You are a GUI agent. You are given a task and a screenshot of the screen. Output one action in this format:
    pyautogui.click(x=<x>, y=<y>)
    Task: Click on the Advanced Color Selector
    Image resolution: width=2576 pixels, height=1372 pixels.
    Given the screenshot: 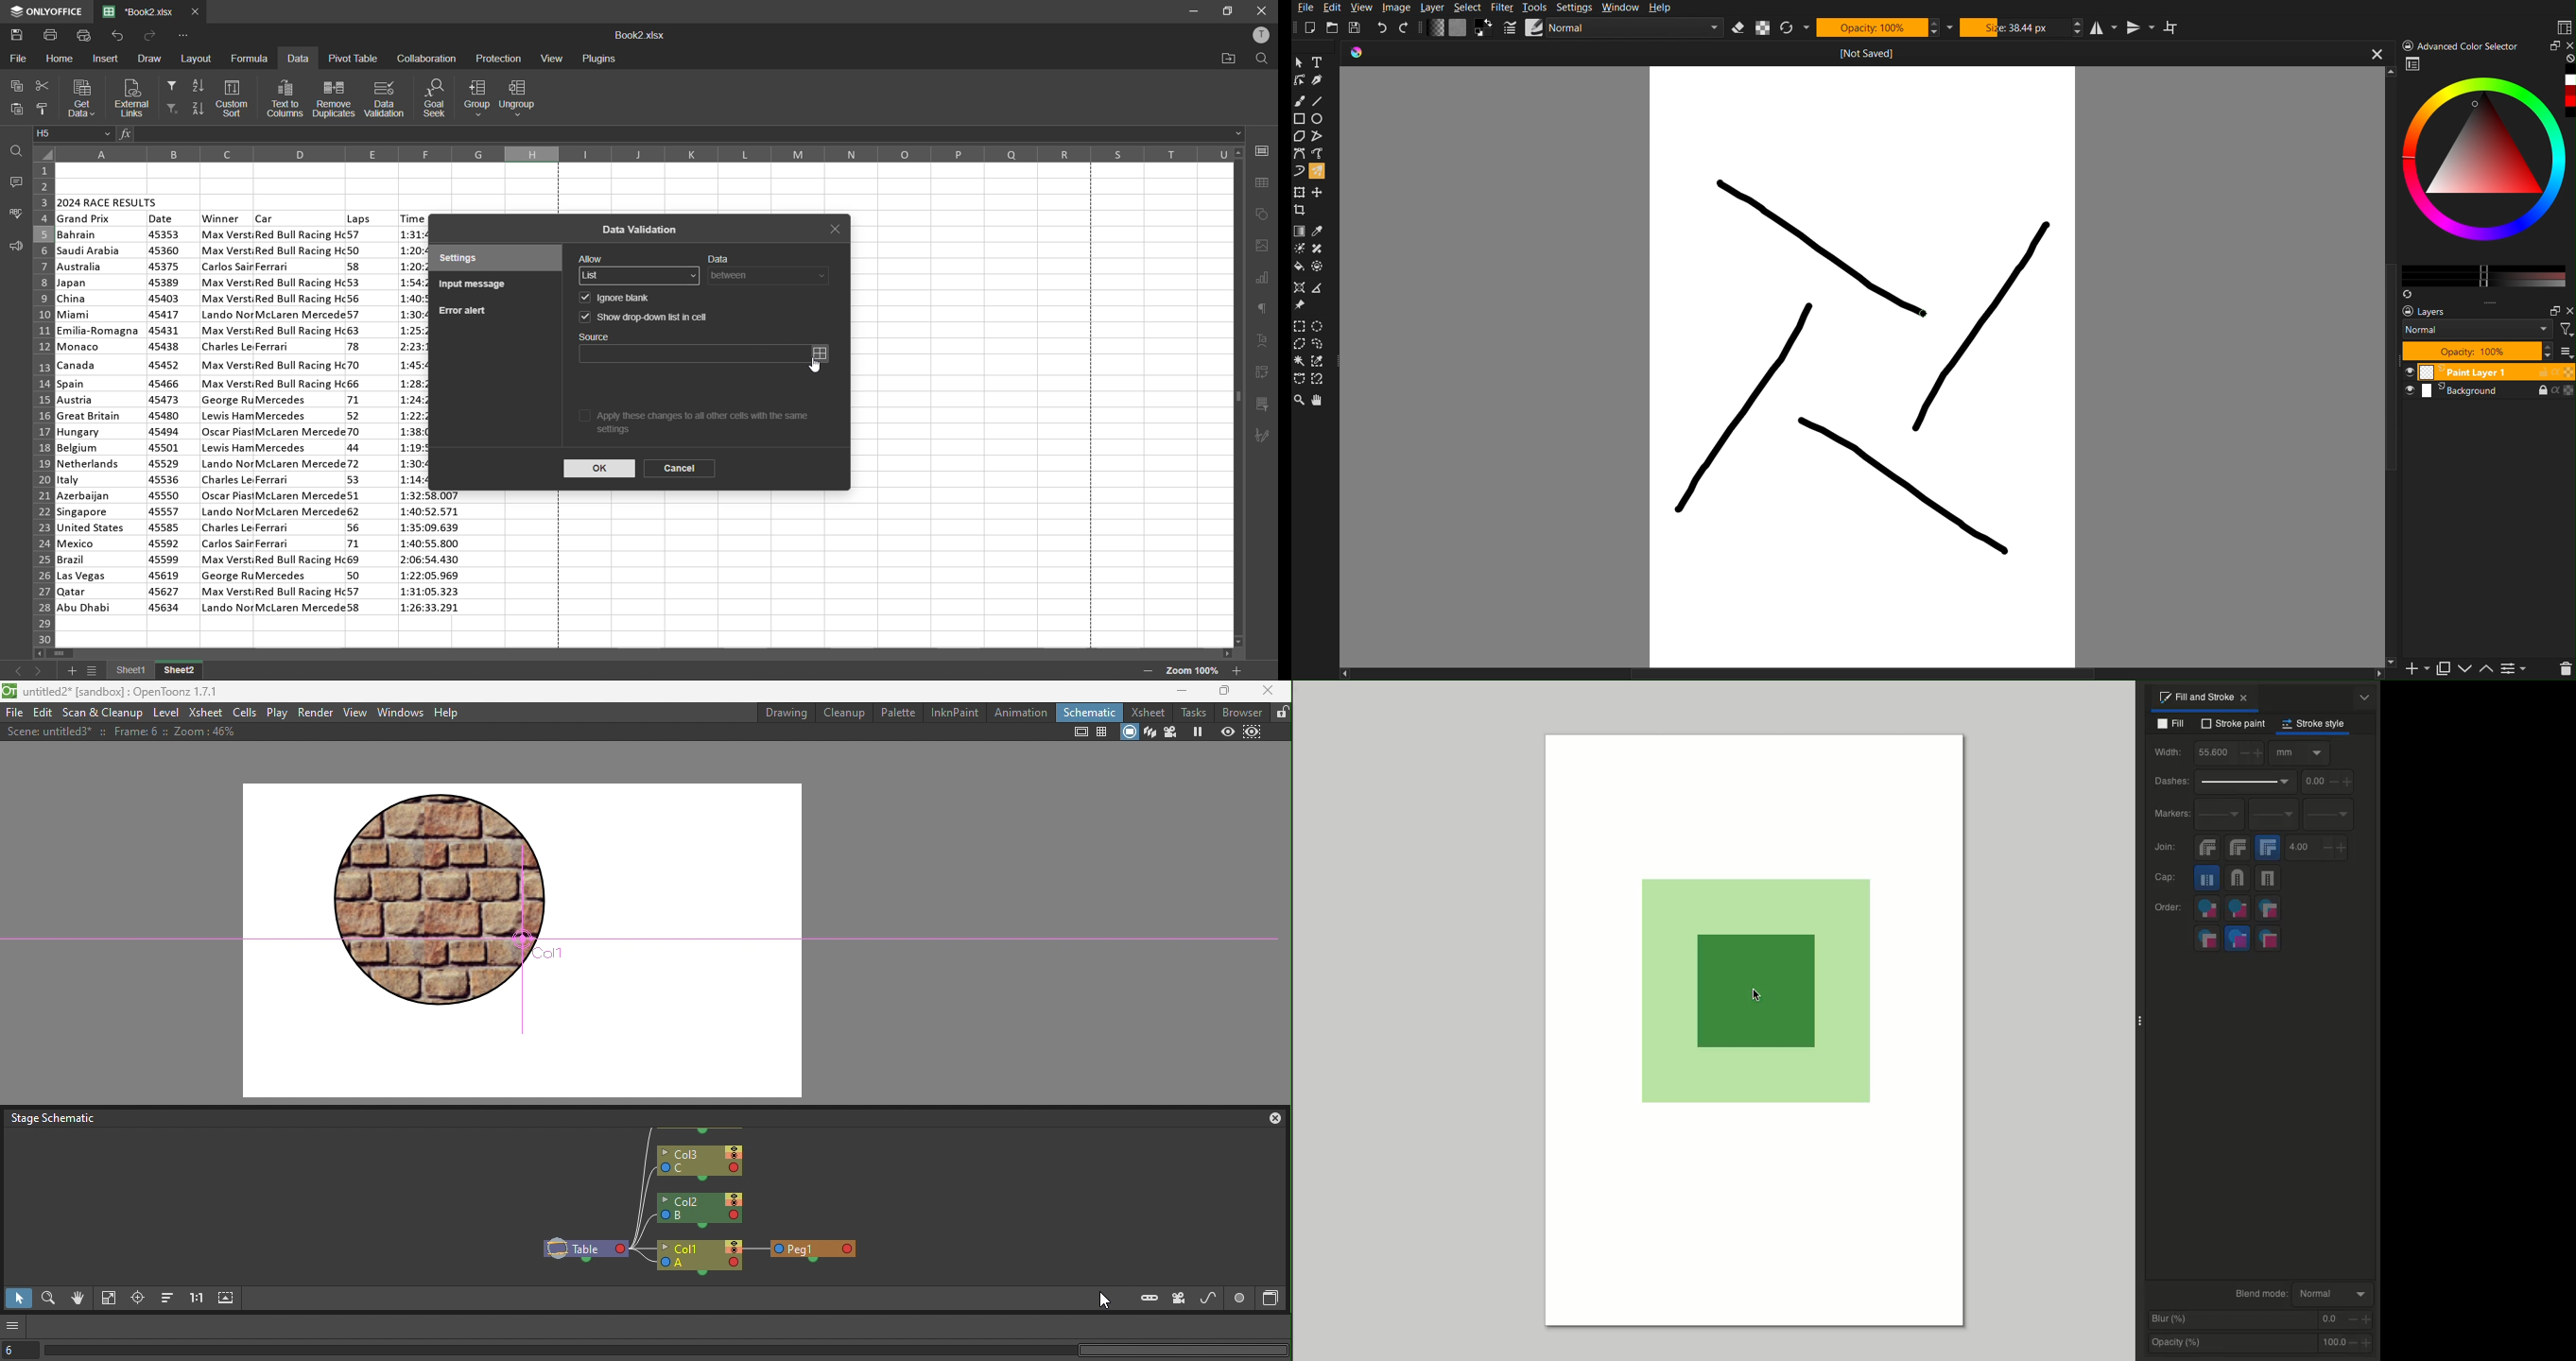 What is the action you would take?
    pyautogui.click(x=2487, y=177)
    